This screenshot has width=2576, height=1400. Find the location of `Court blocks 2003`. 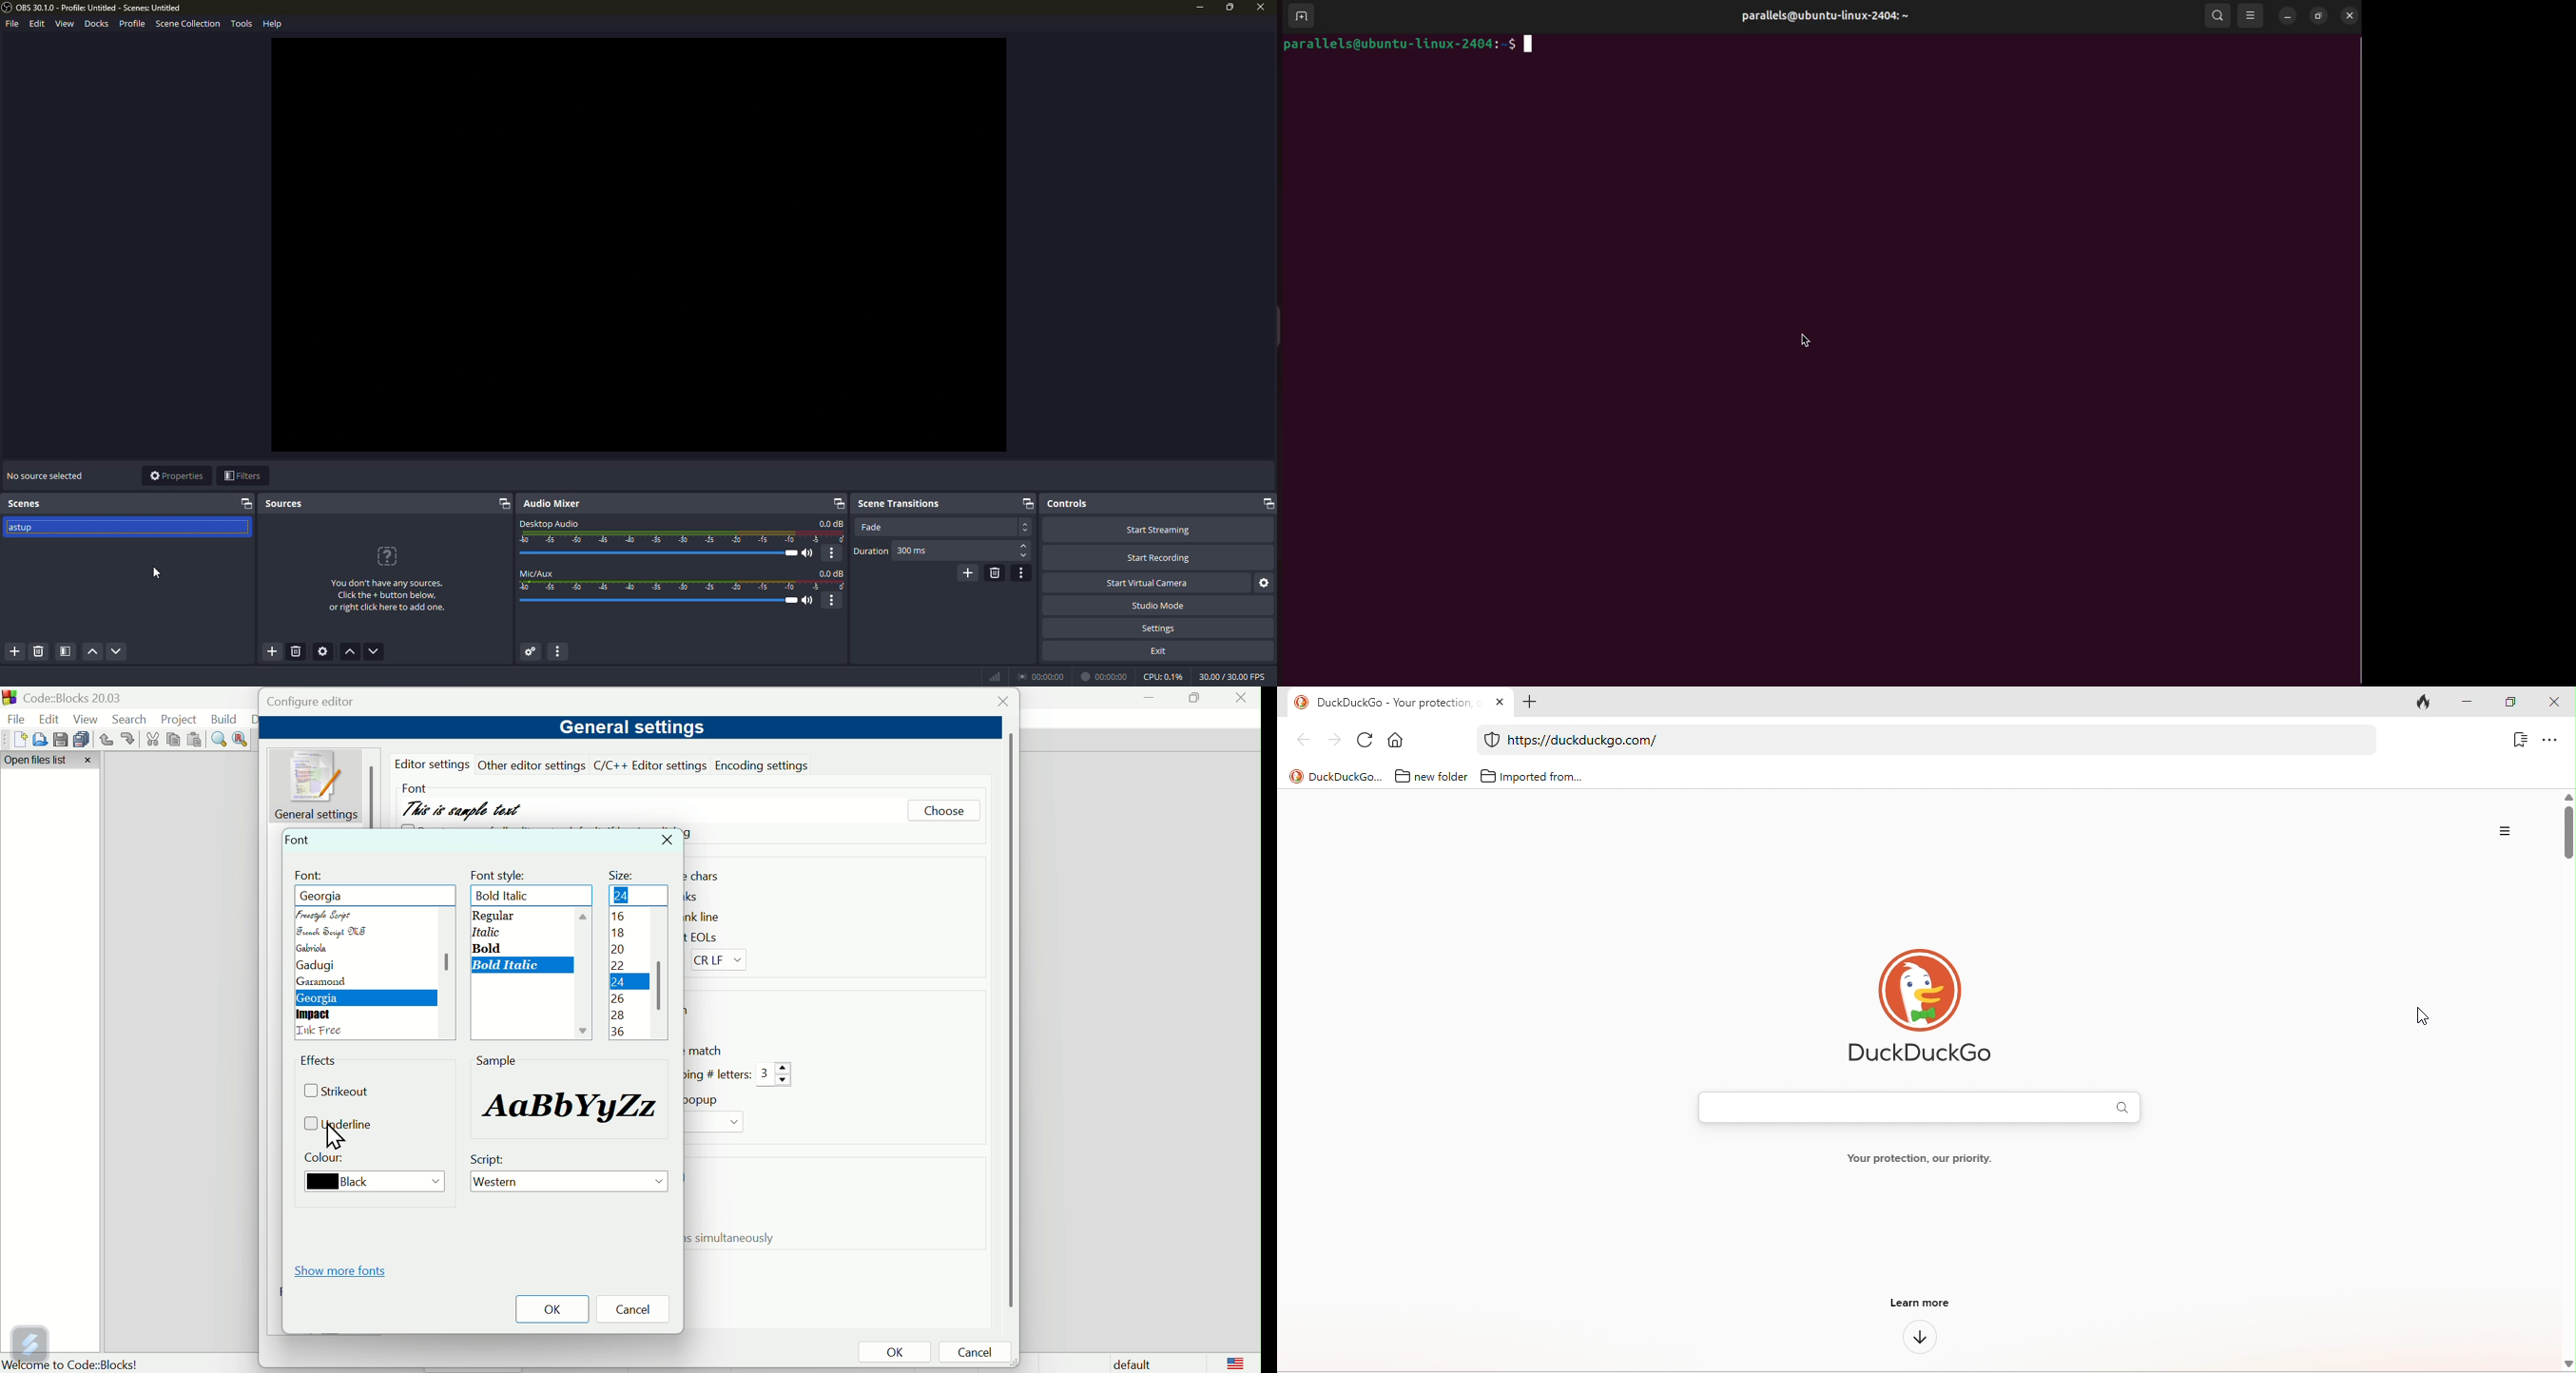

Court blocks 2003 is located at coordinates (83, 698).